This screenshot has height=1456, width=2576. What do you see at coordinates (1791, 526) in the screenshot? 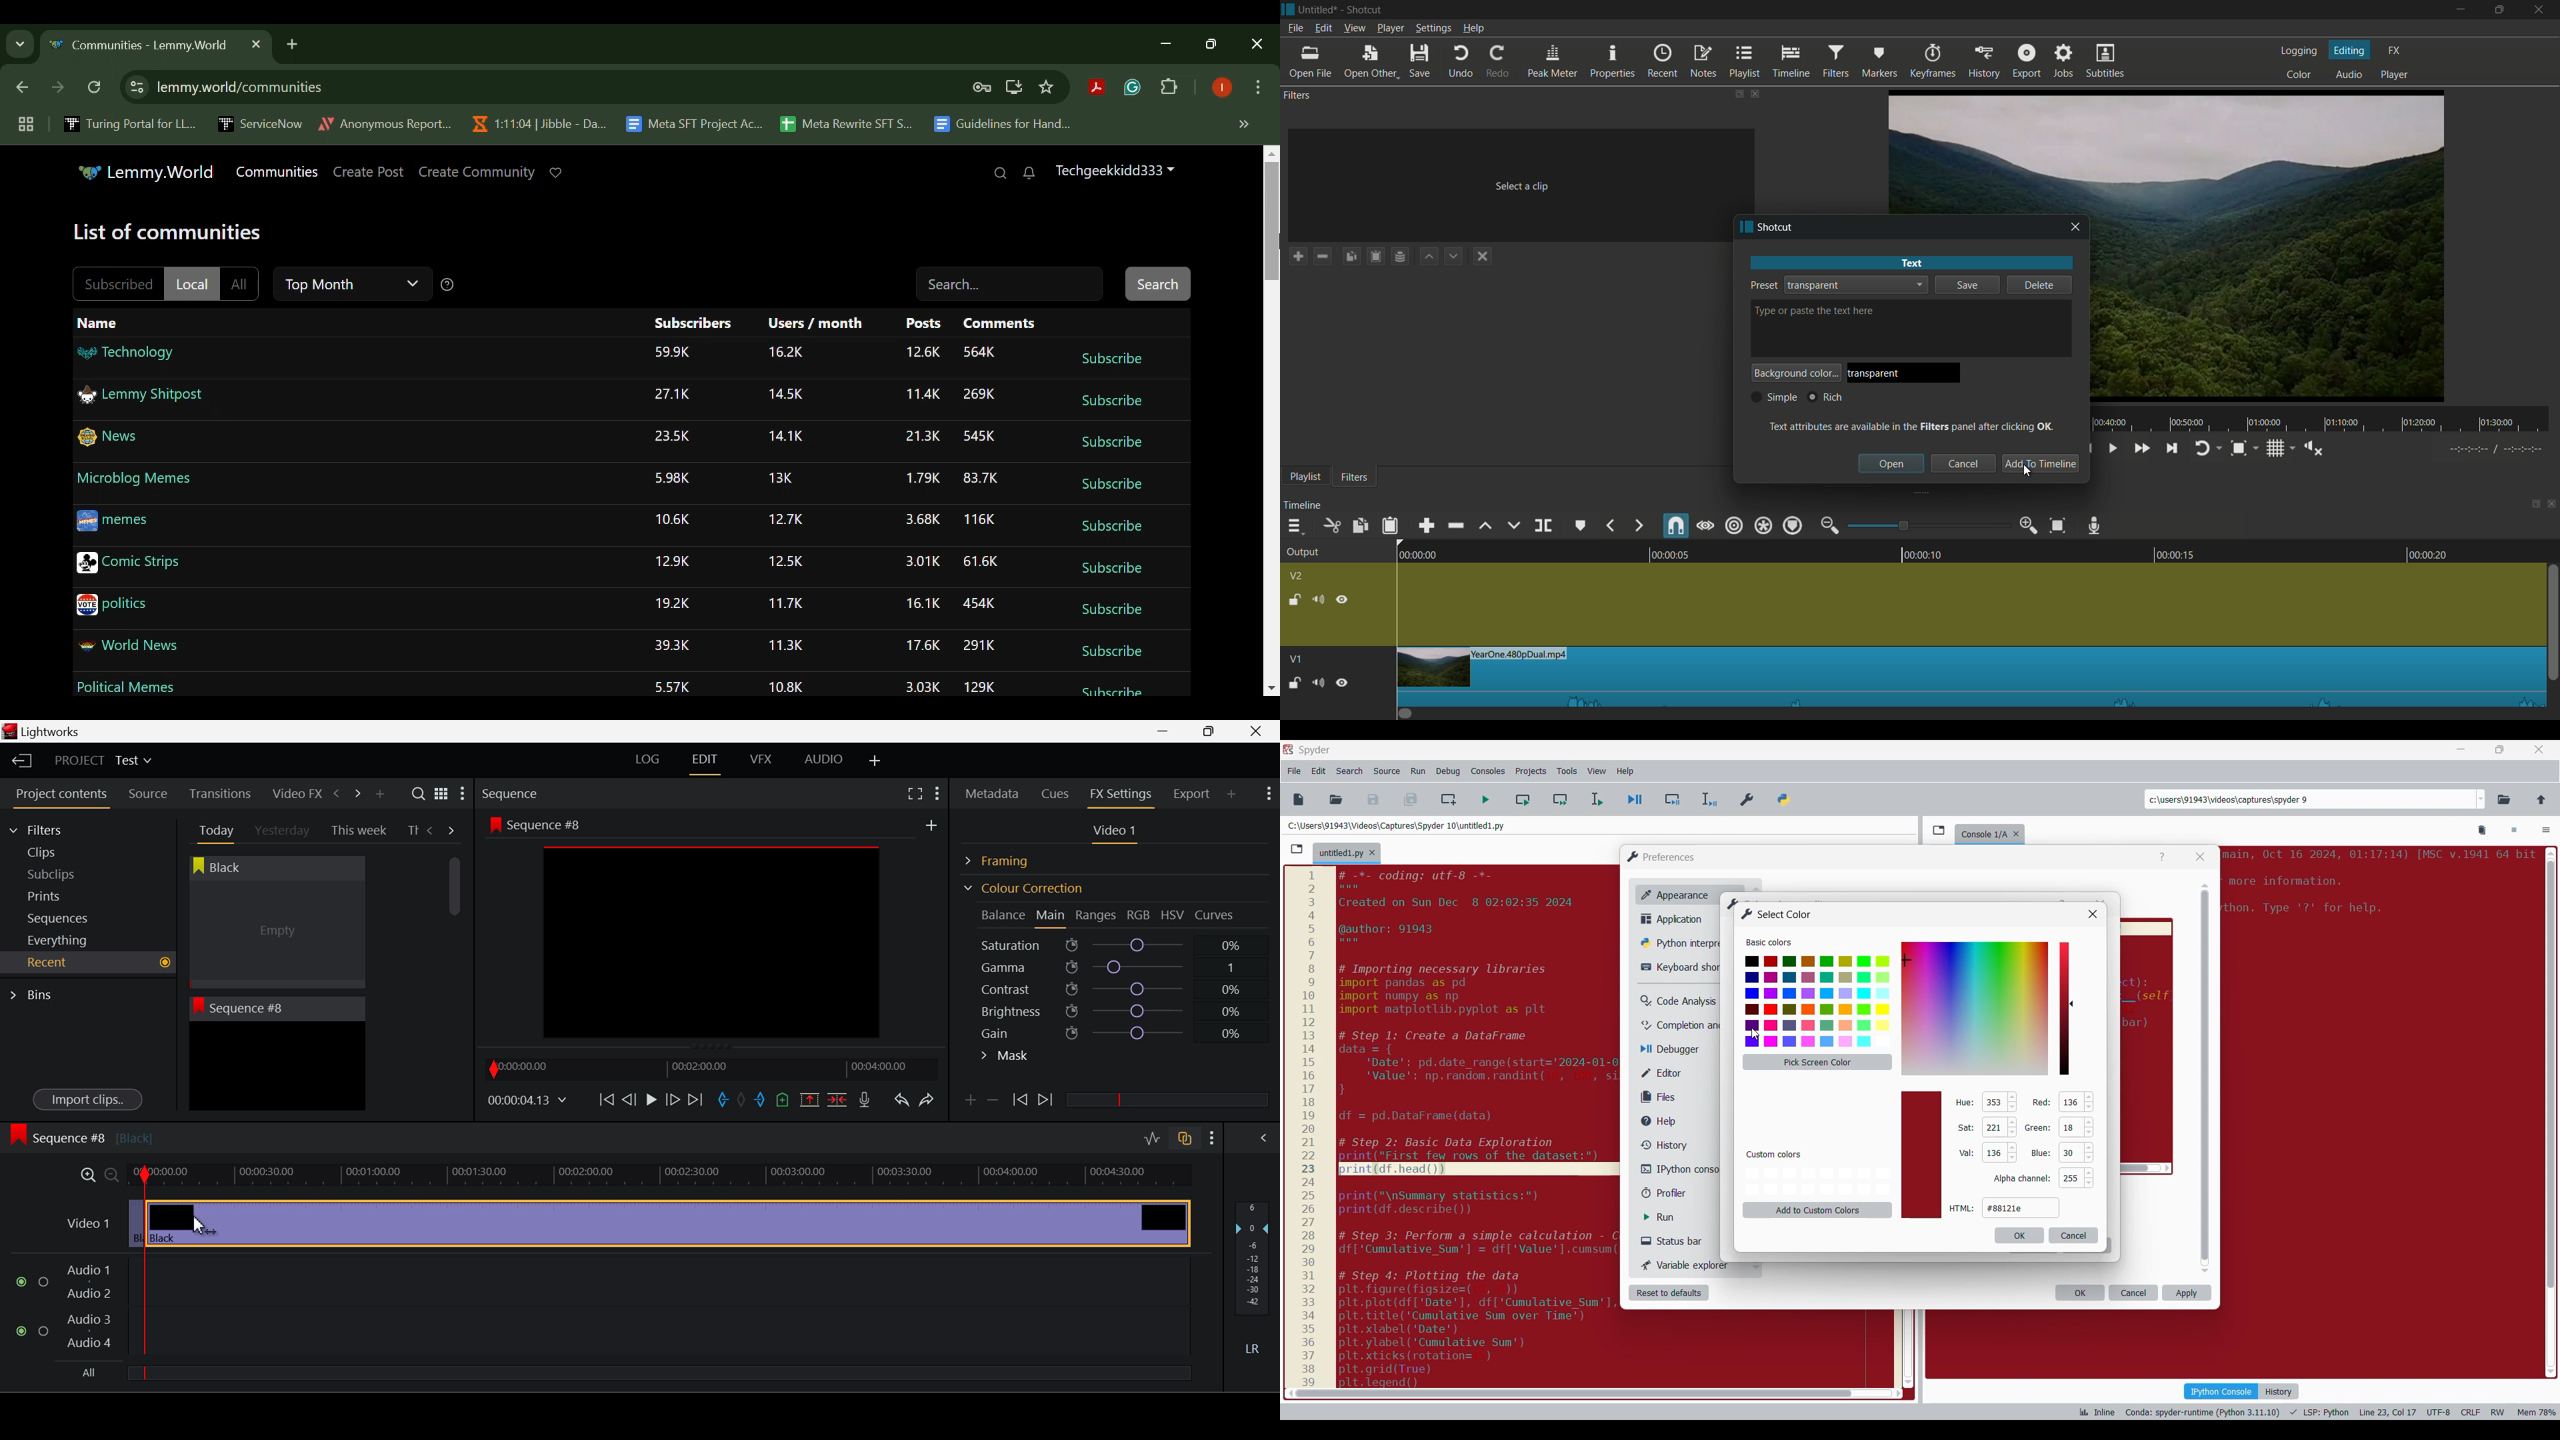
I see `ripple markers` at bounding box center [1791, 526].